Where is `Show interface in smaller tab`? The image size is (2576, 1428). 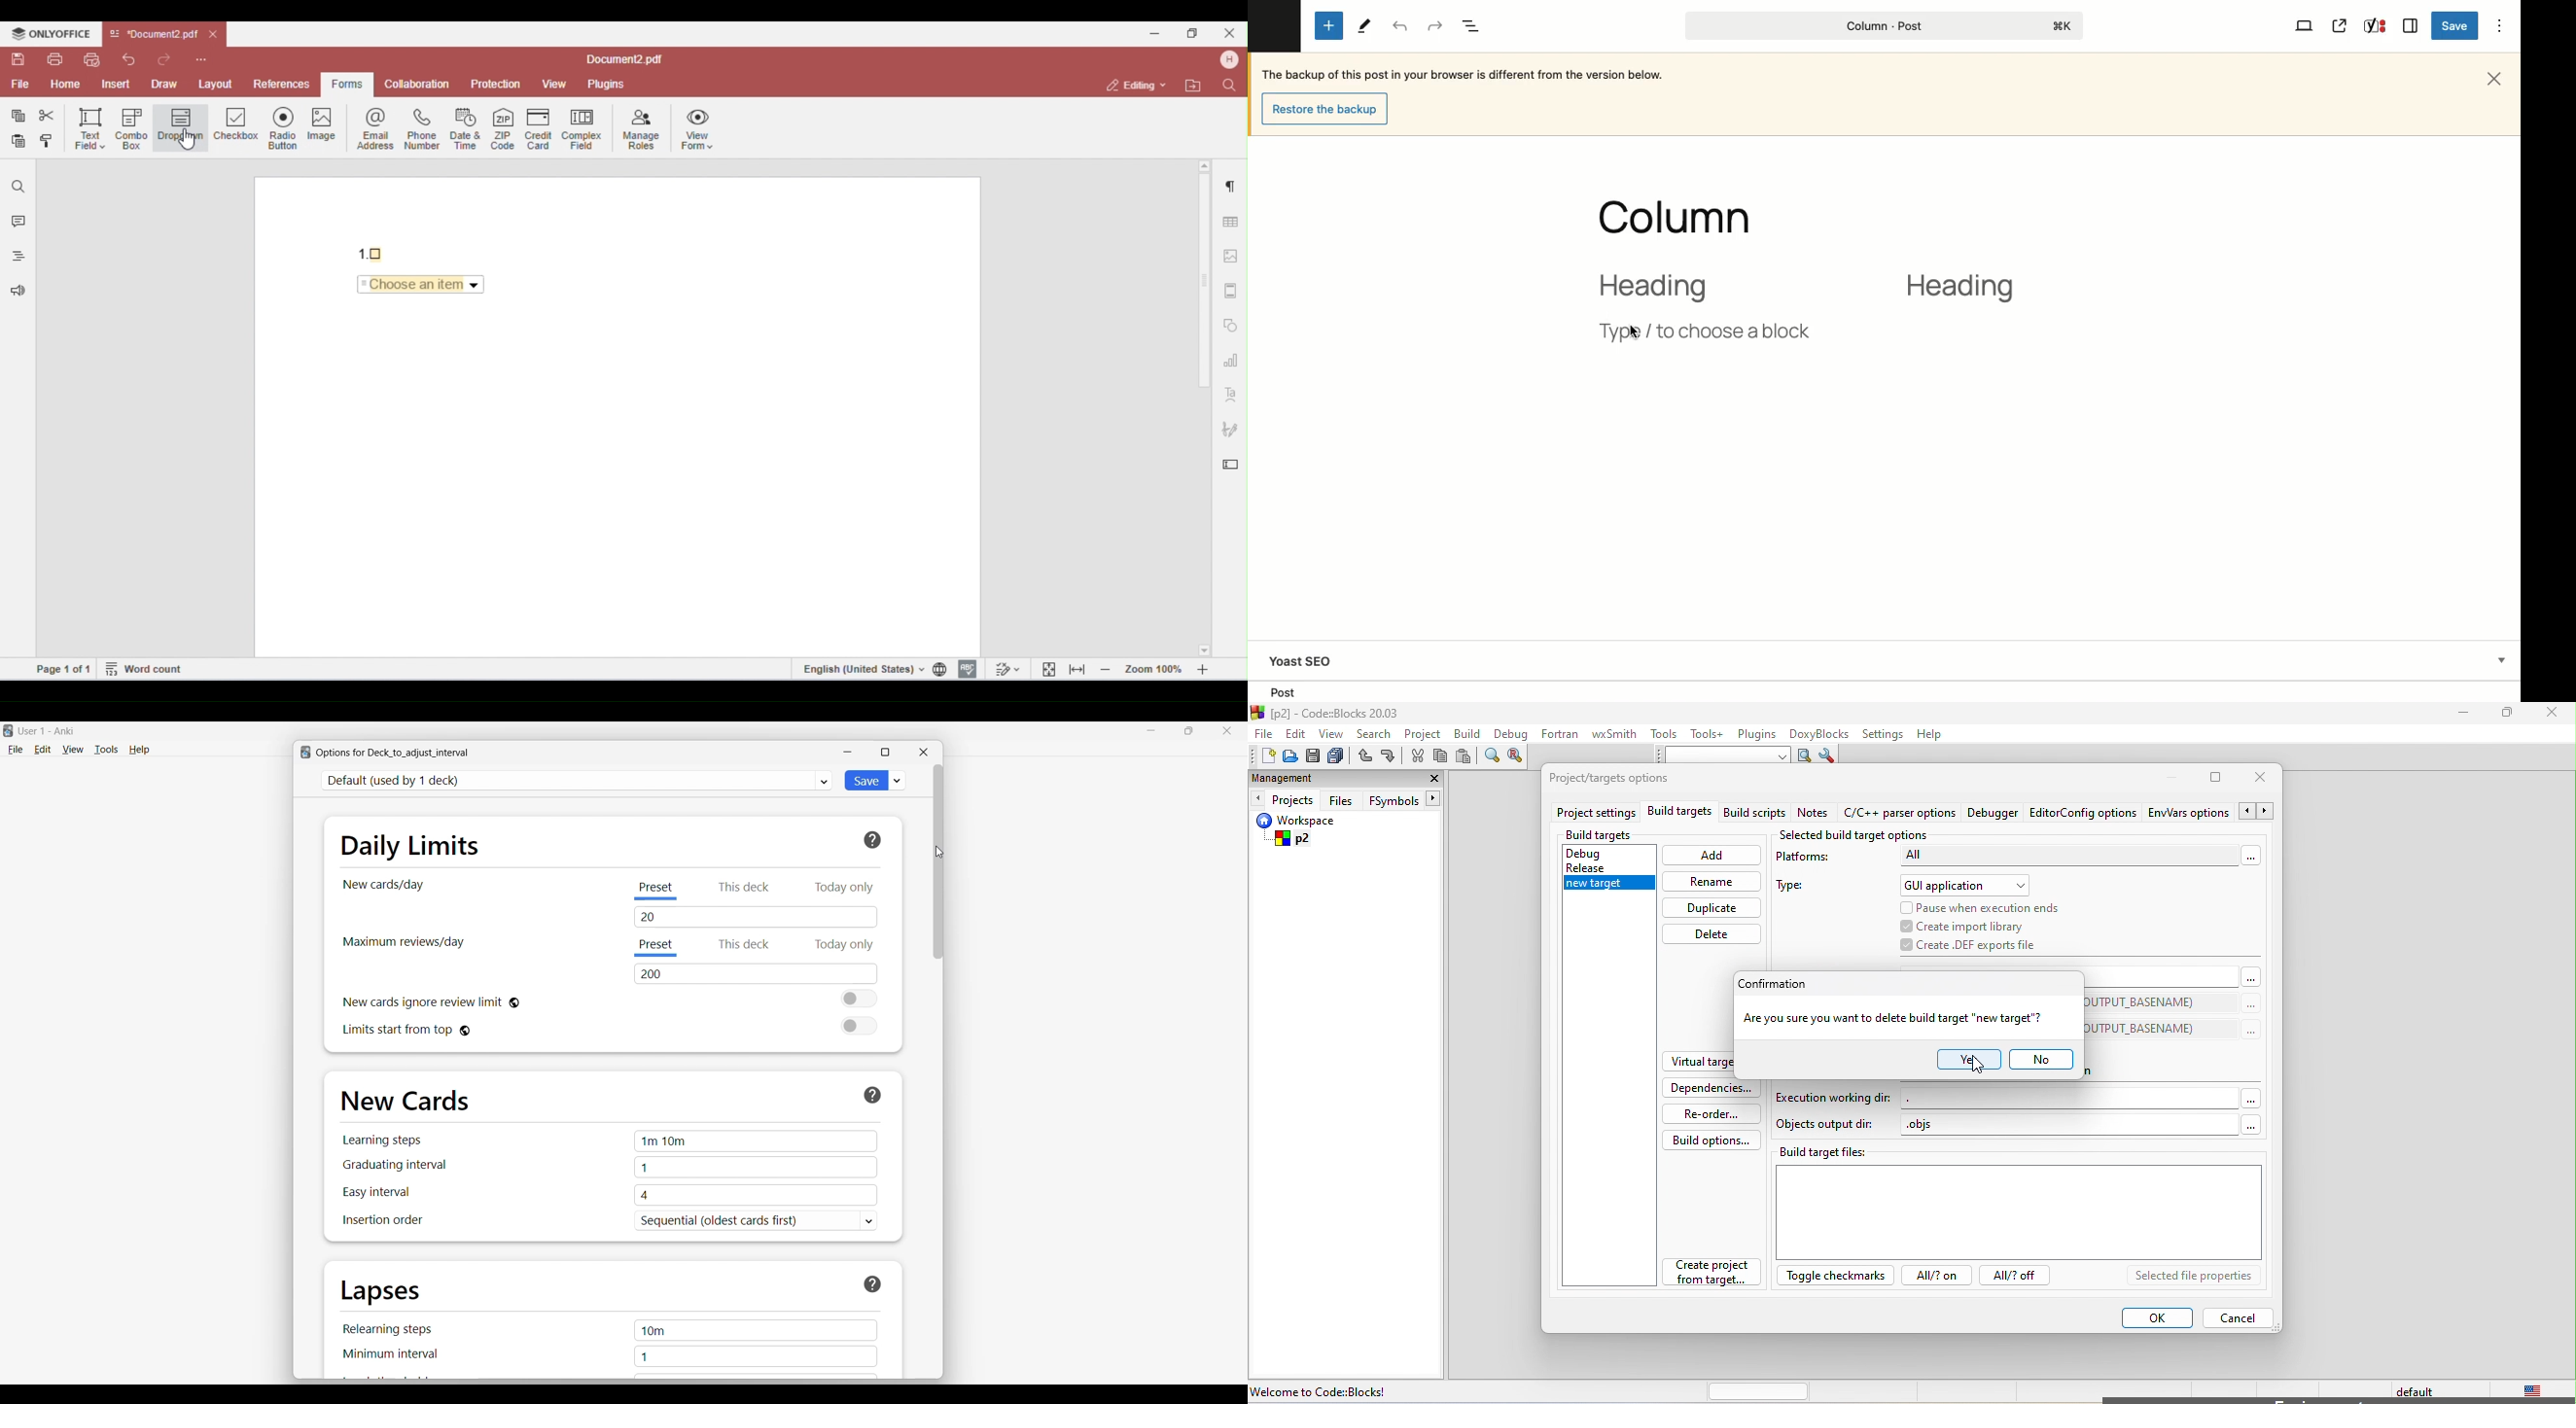 Show interface in smaller tab is located at coordinates (1190, 731).